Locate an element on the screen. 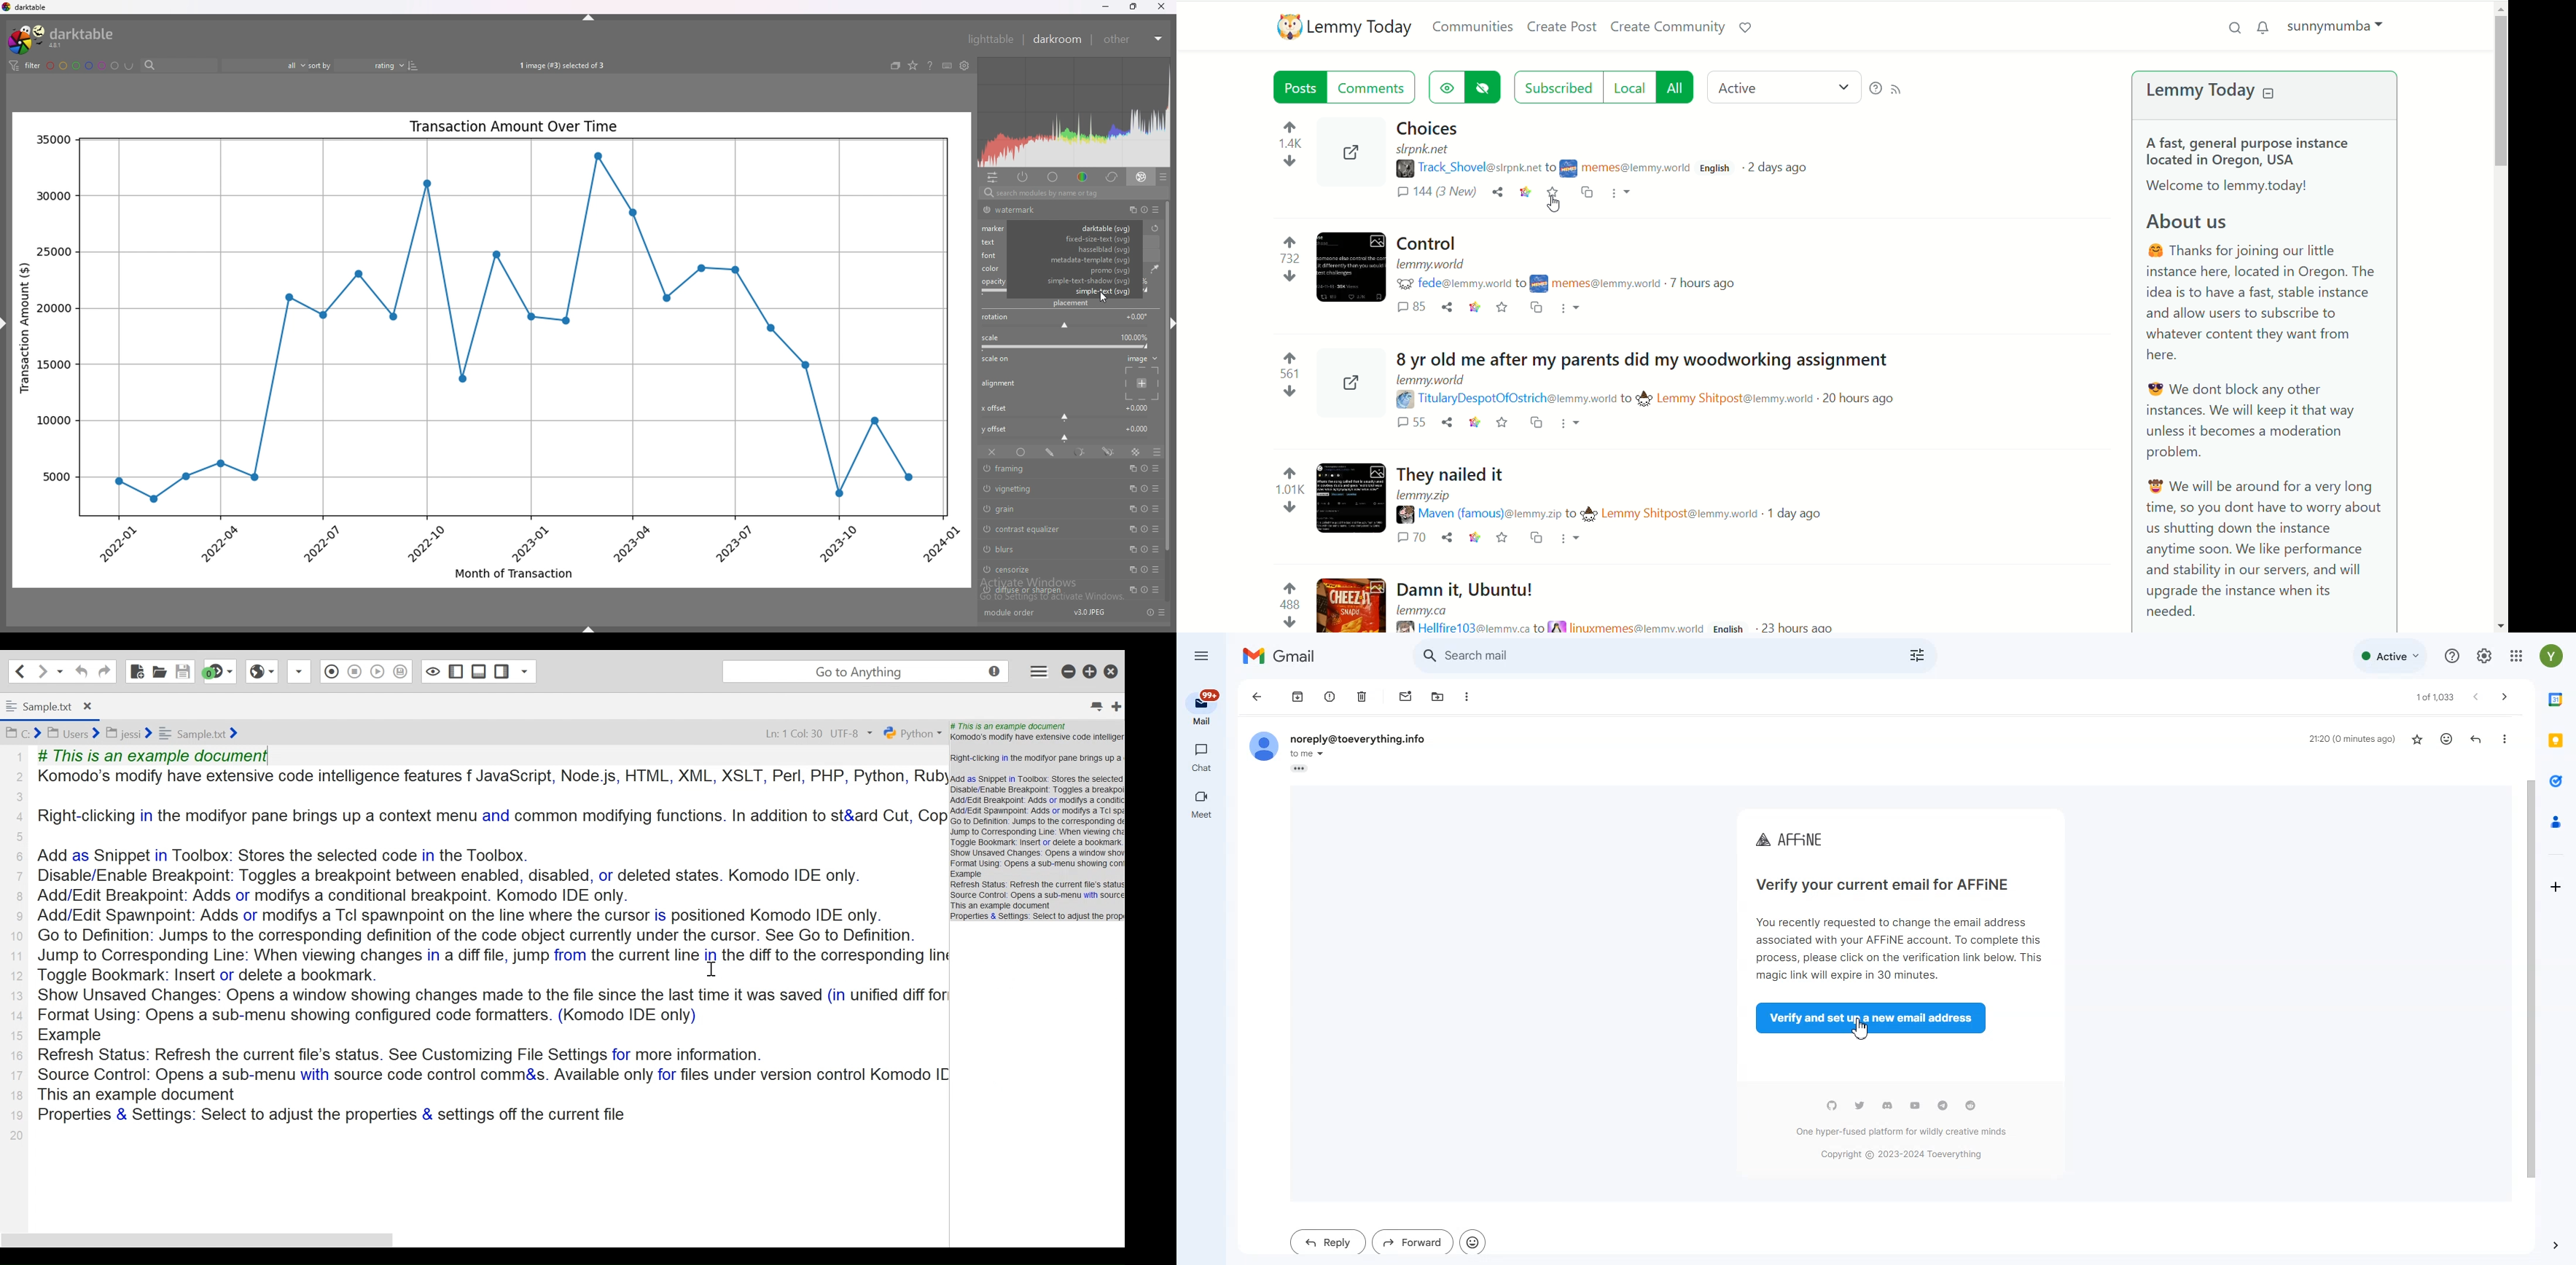 The height and width of the screenshot is (1288, 2576). including color labels is located at coordinates (129, 66).